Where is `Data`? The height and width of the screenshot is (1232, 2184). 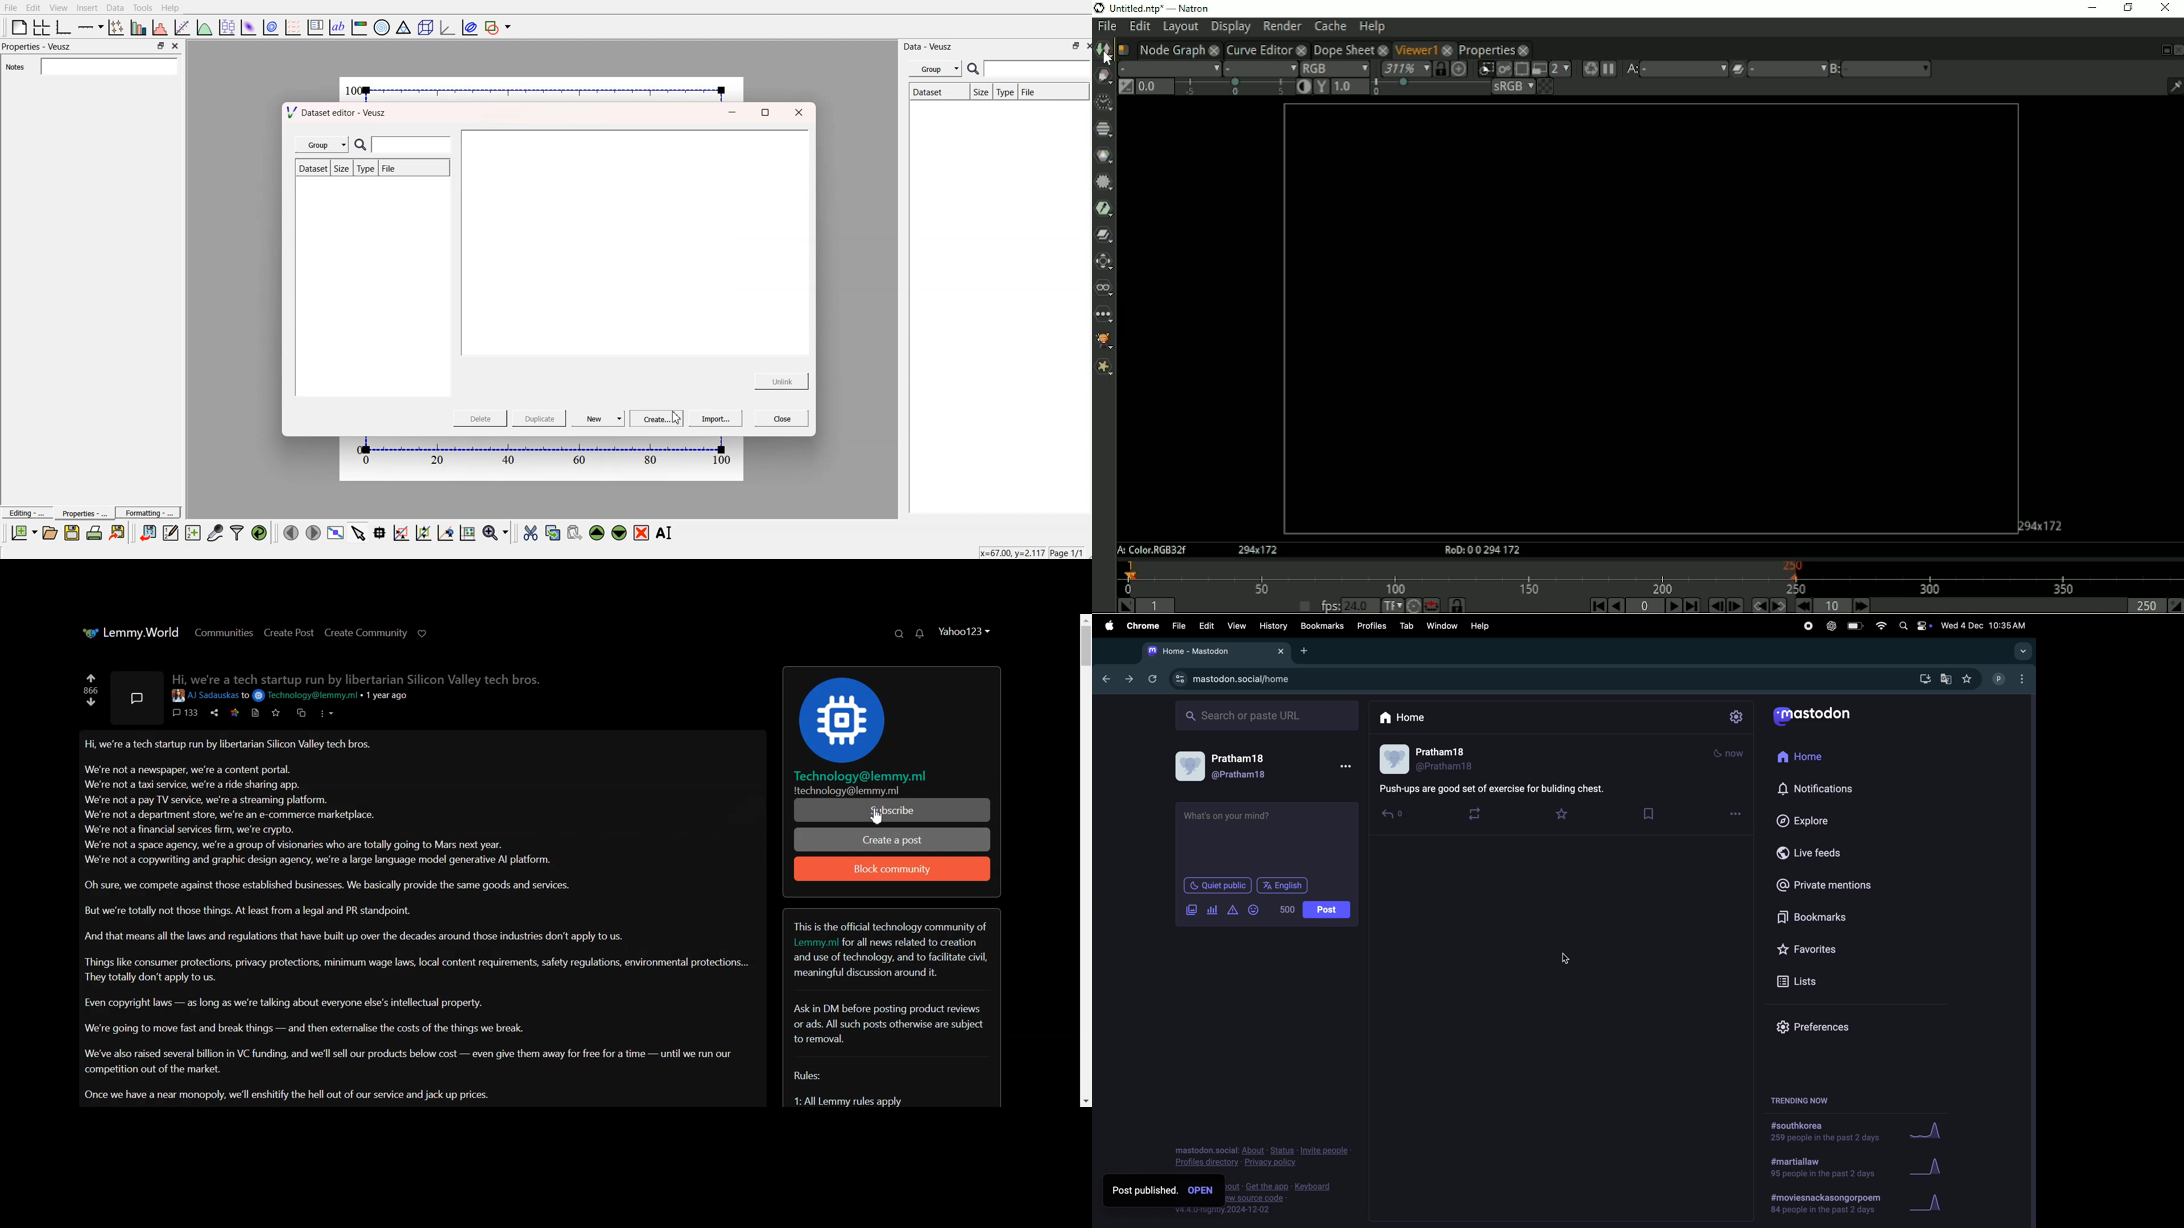 Data is located at coordinates (115, 7).